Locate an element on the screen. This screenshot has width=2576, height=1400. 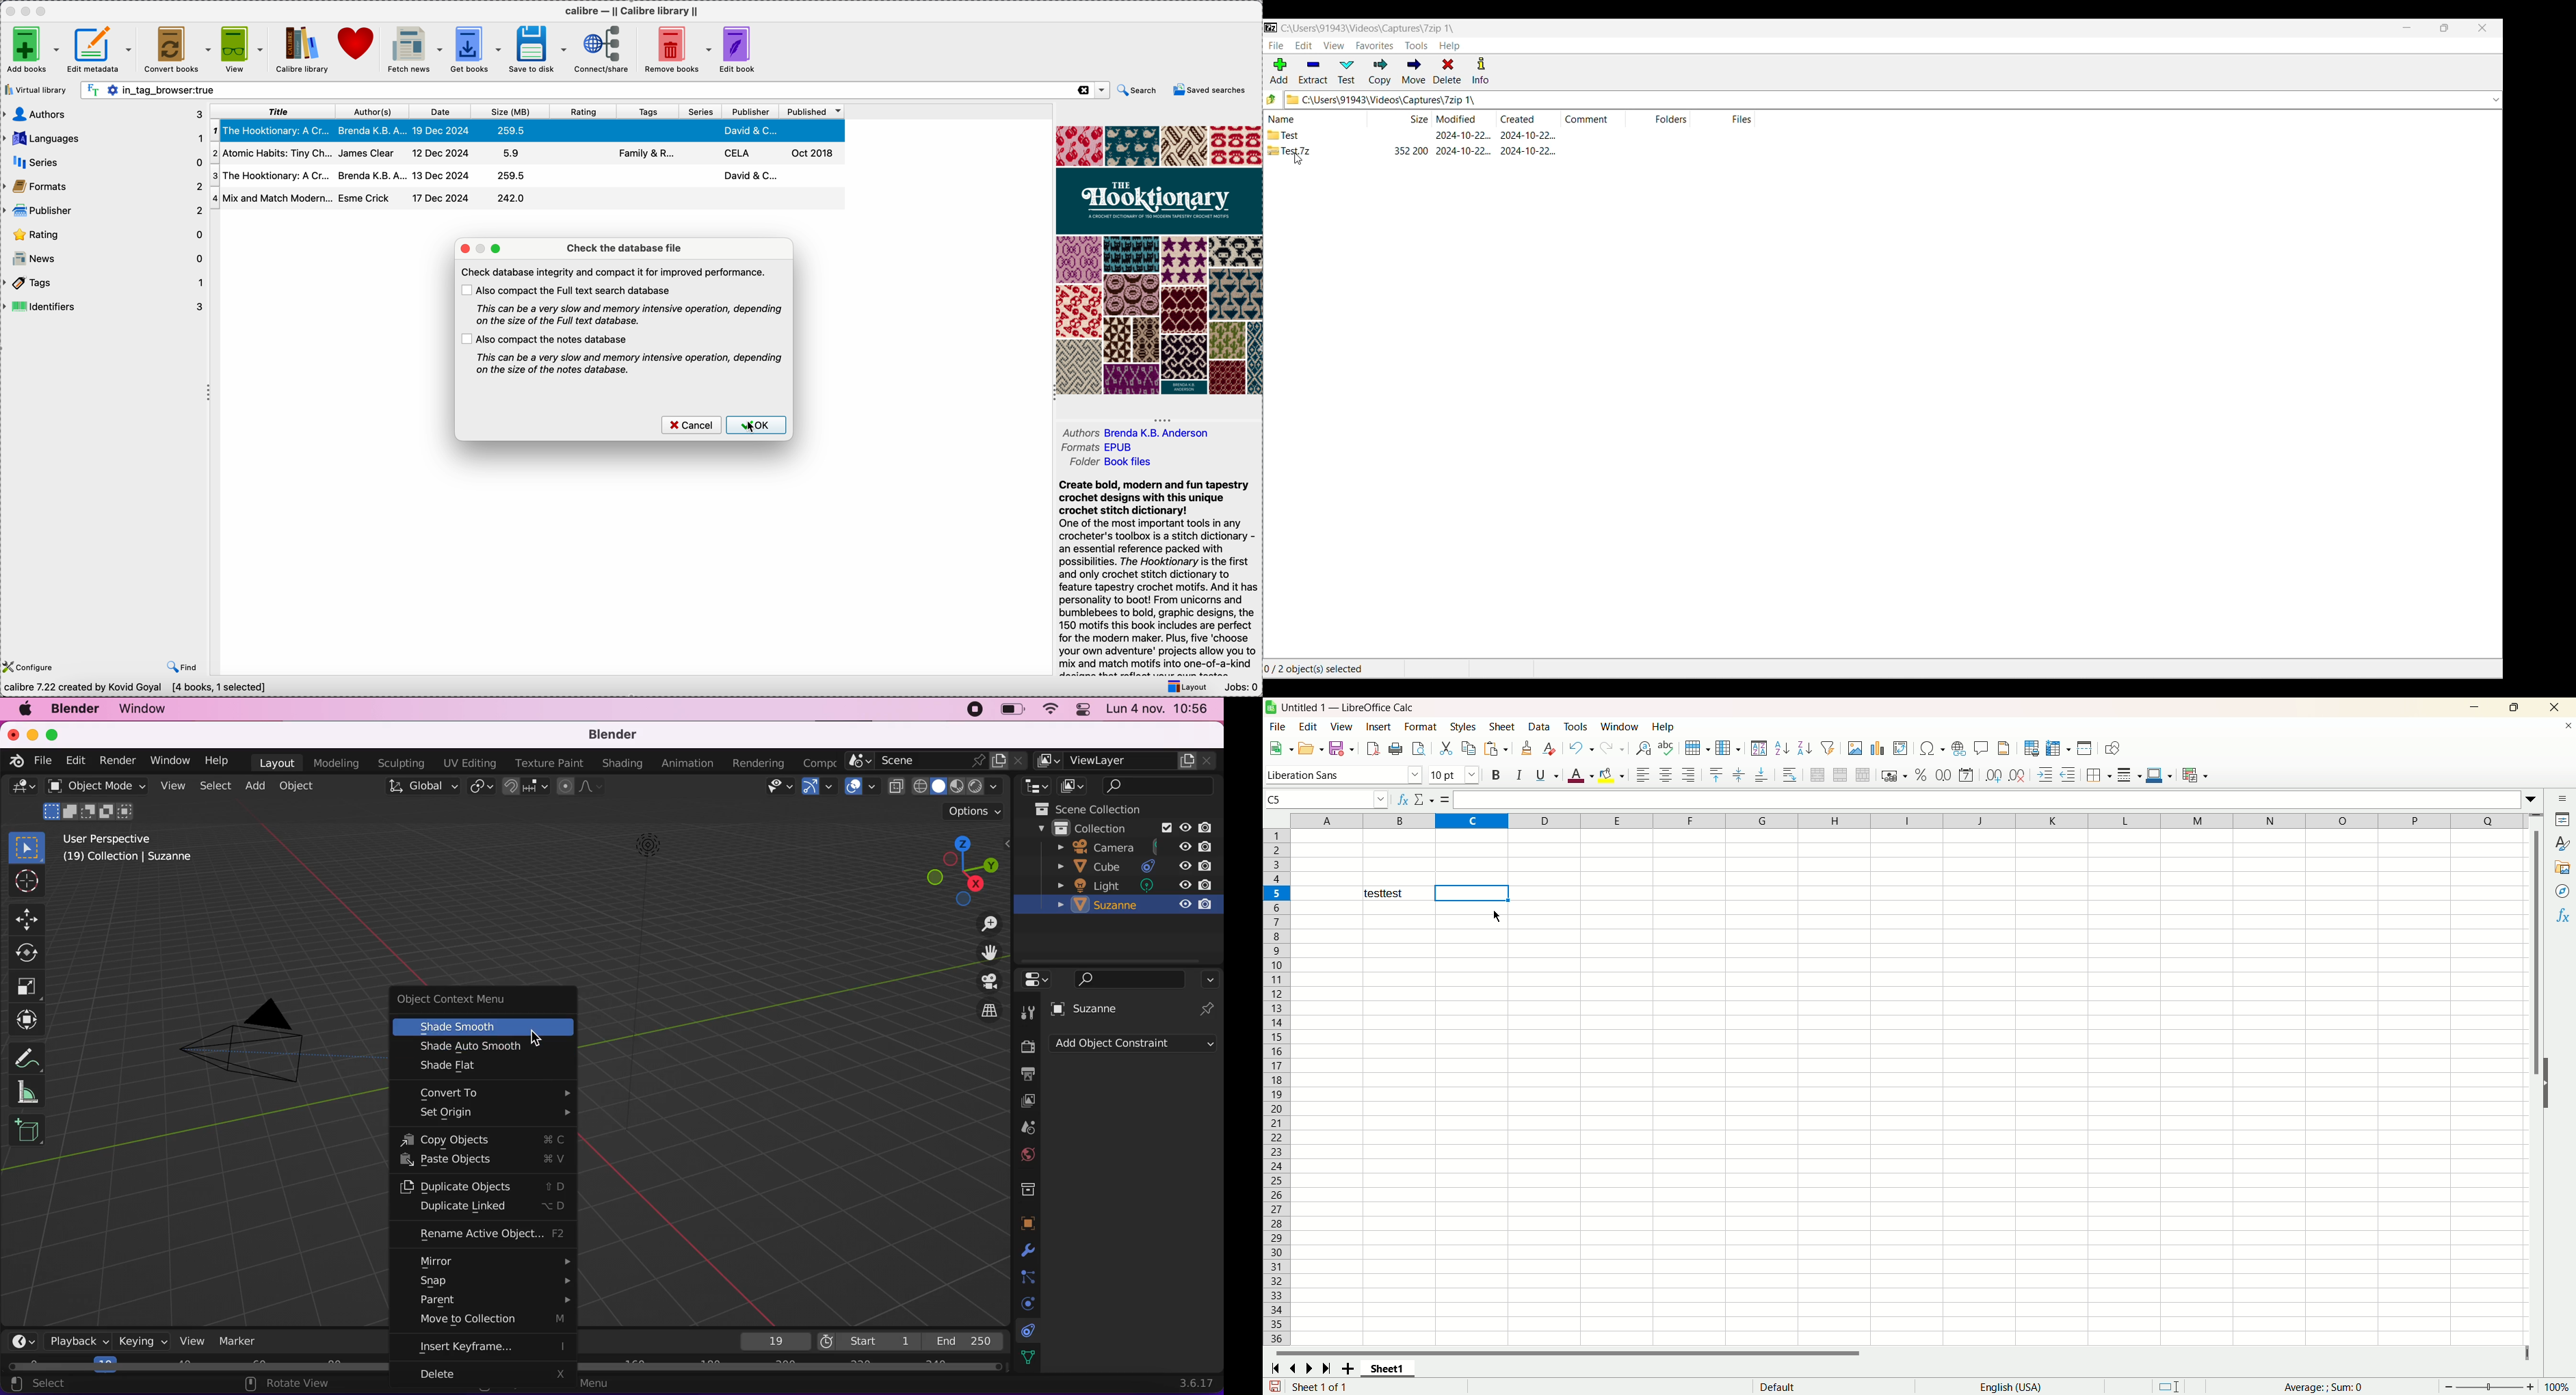
cut is located at coordinates (1445, 748).